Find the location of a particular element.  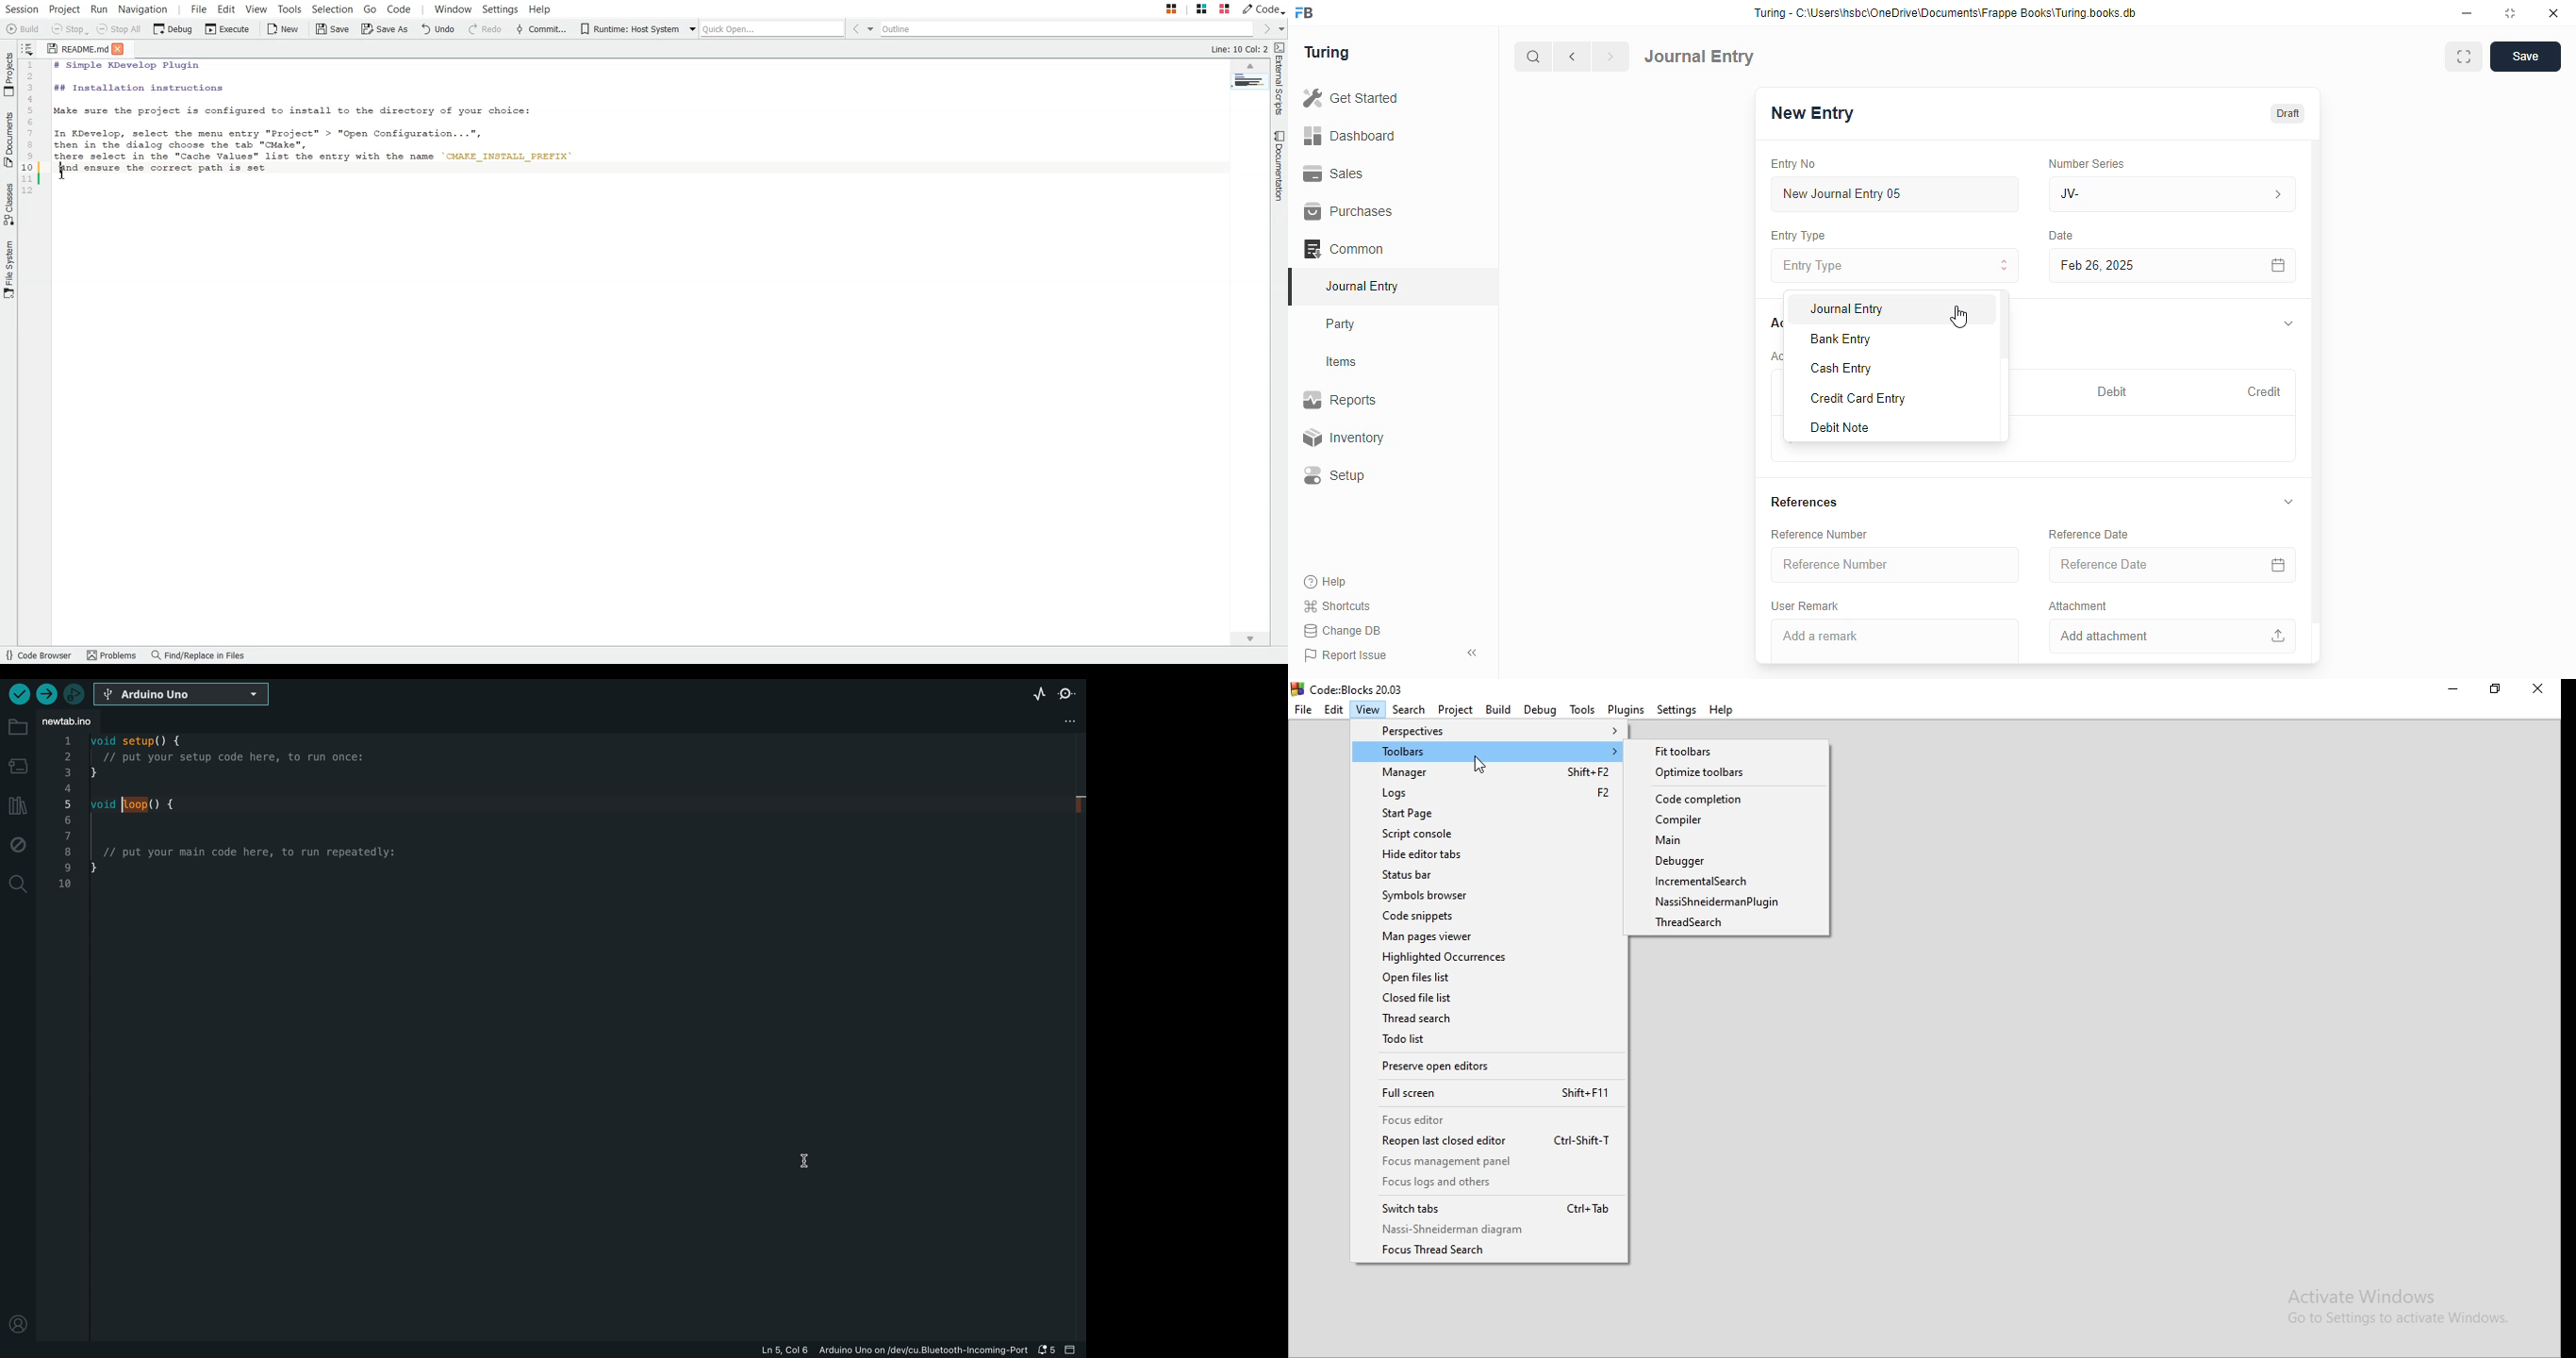

reference number is located at coordinates (1895, 565).